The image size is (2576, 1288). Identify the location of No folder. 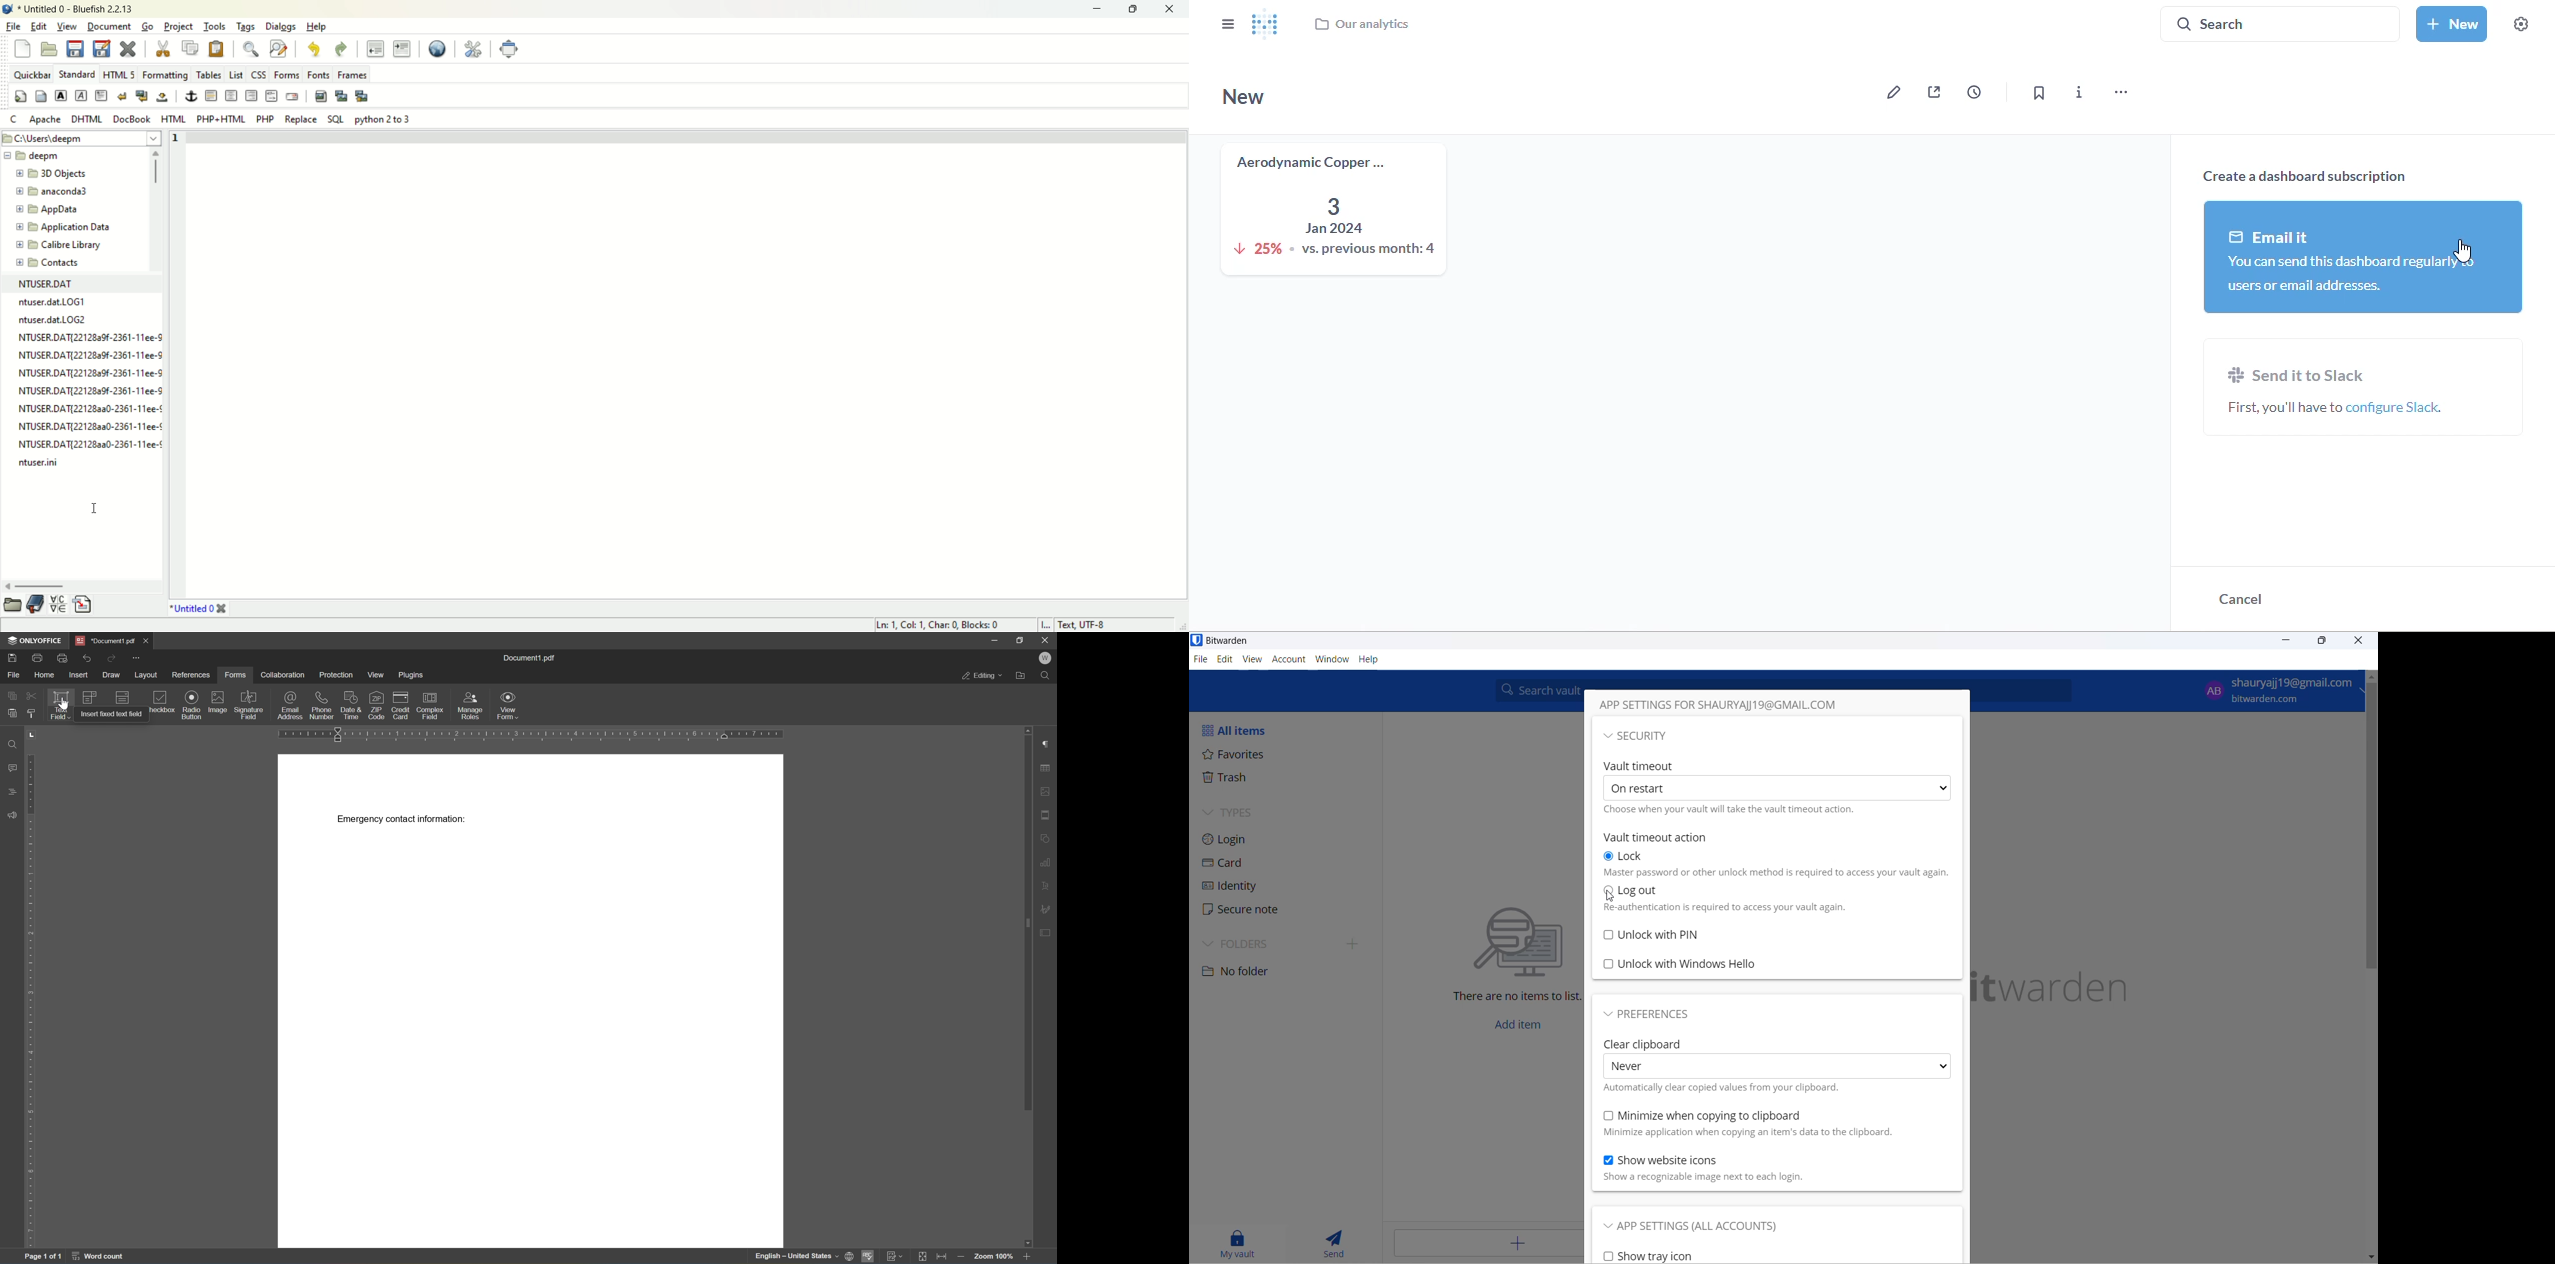
(1241, 973).